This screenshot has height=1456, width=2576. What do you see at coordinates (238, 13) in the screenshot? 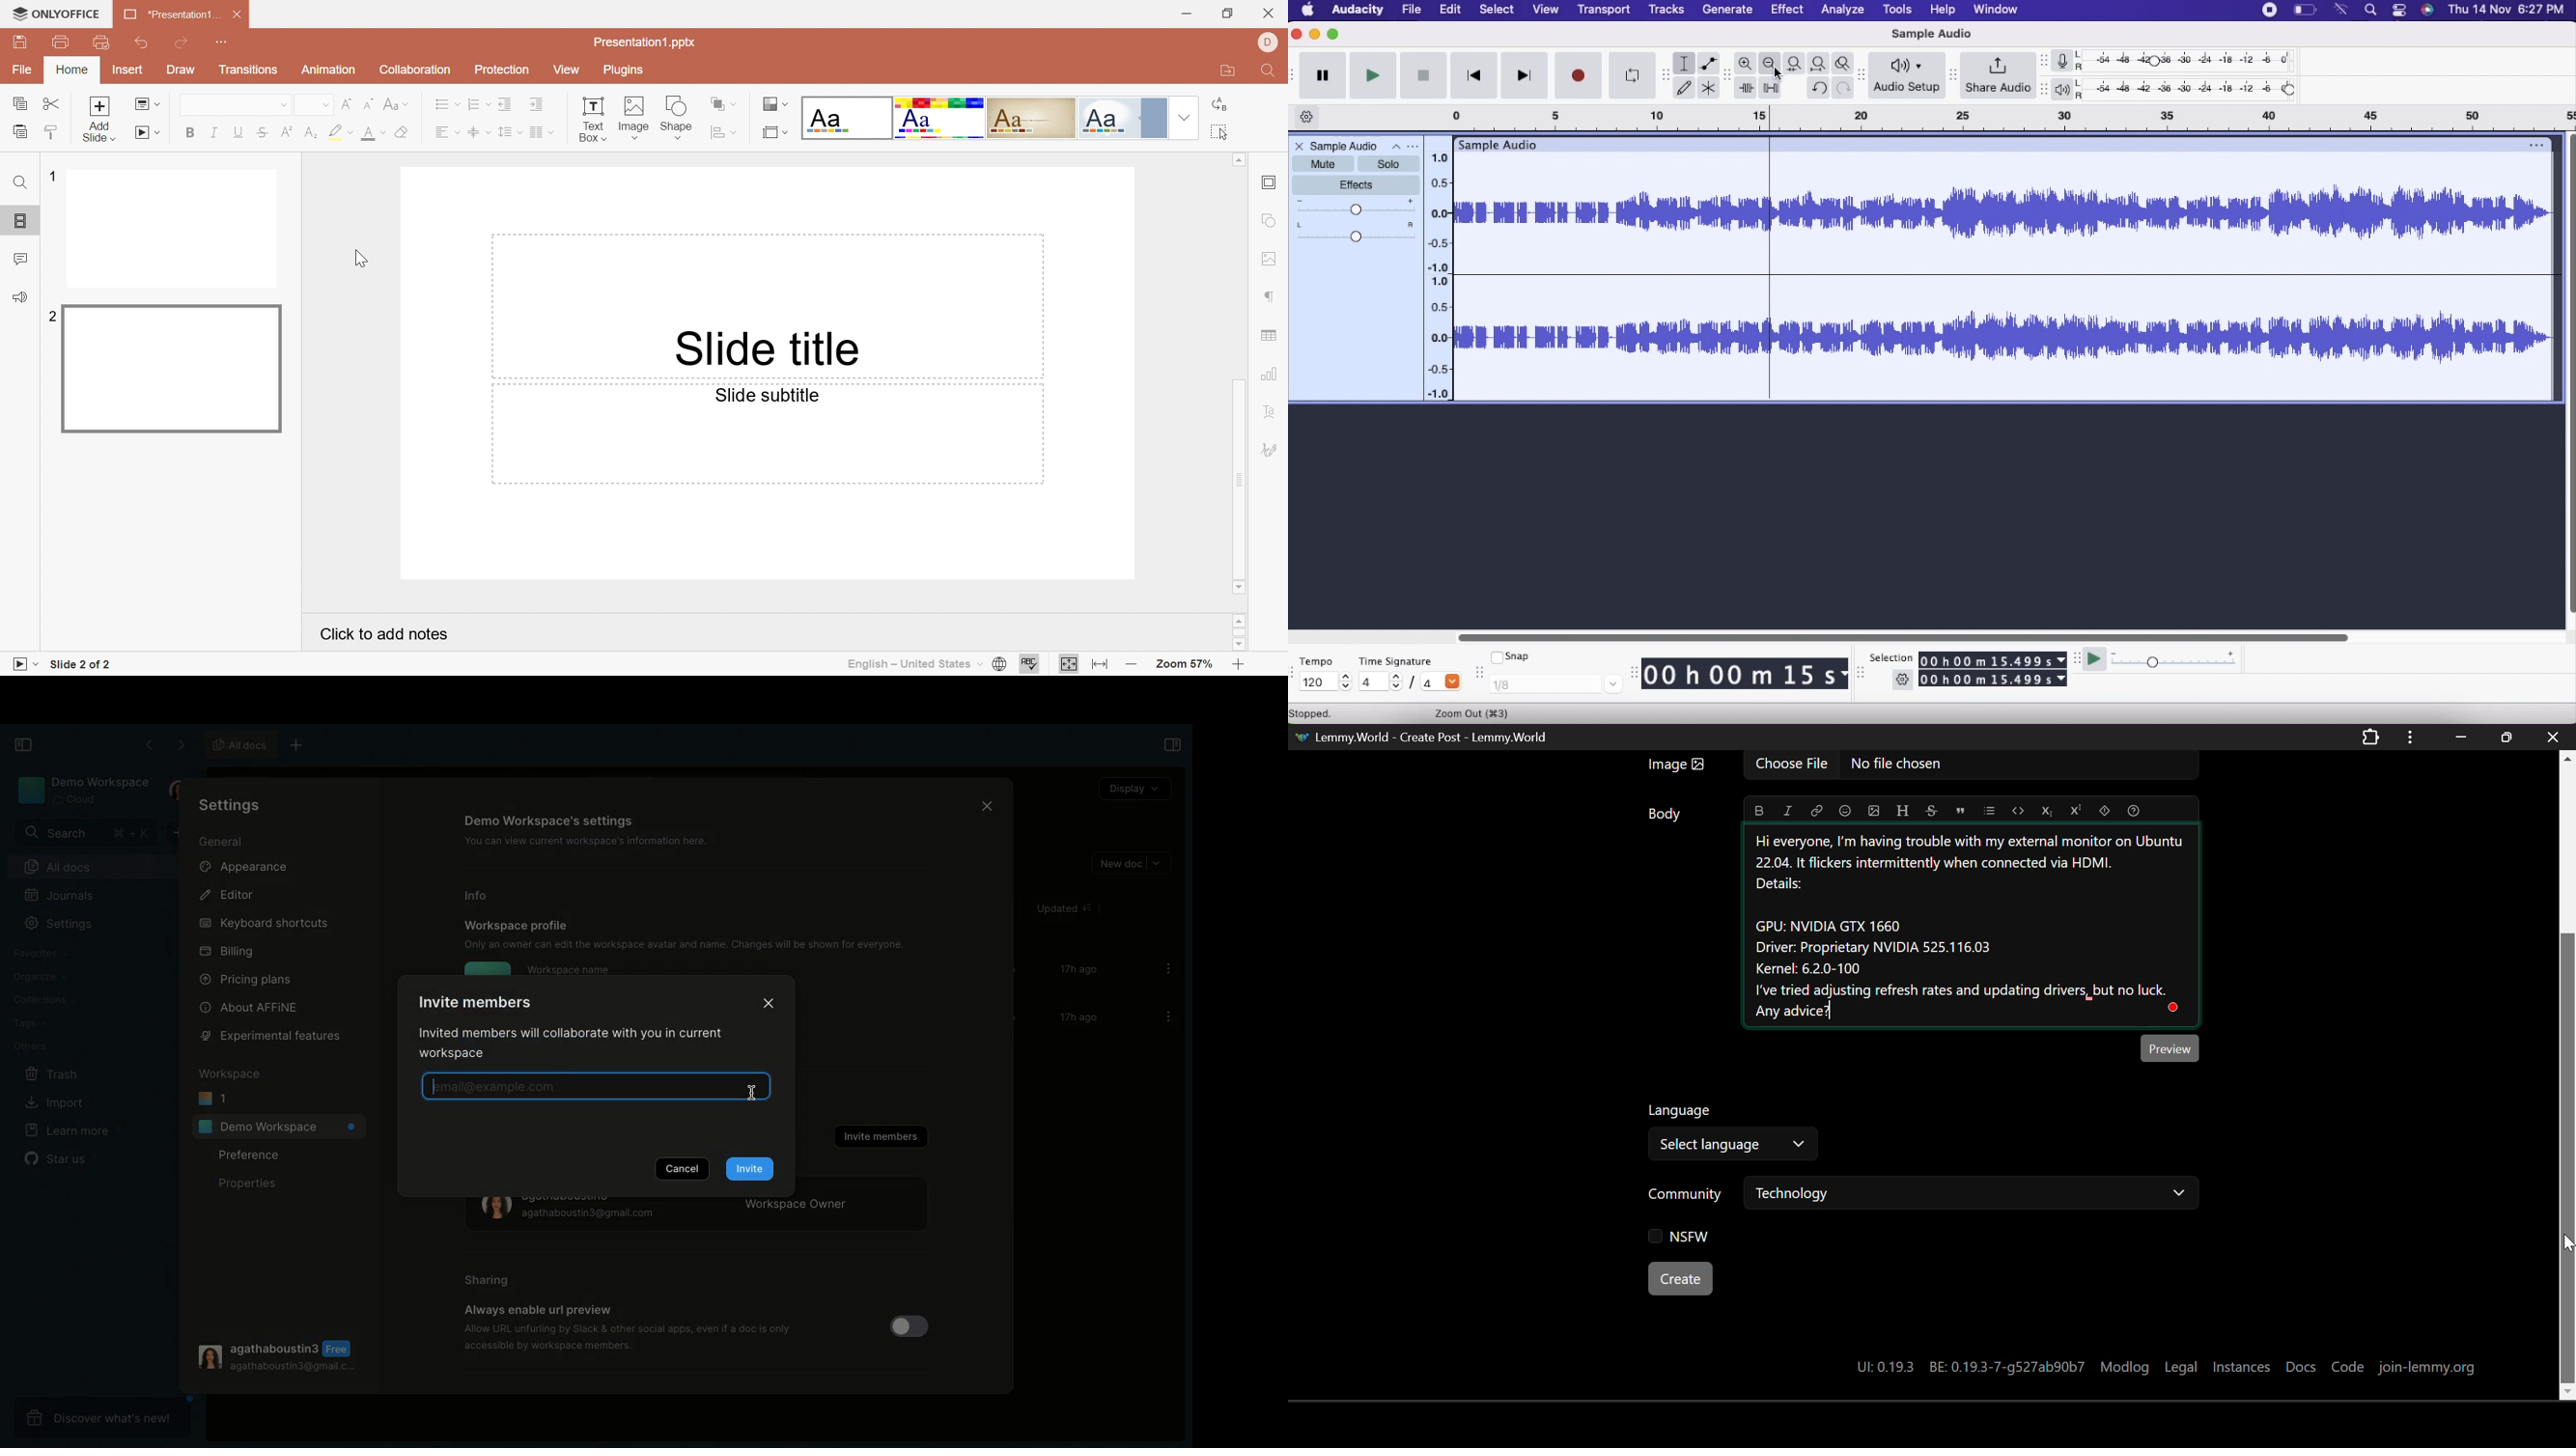
I see `Close` at bounding box center [238, 13].